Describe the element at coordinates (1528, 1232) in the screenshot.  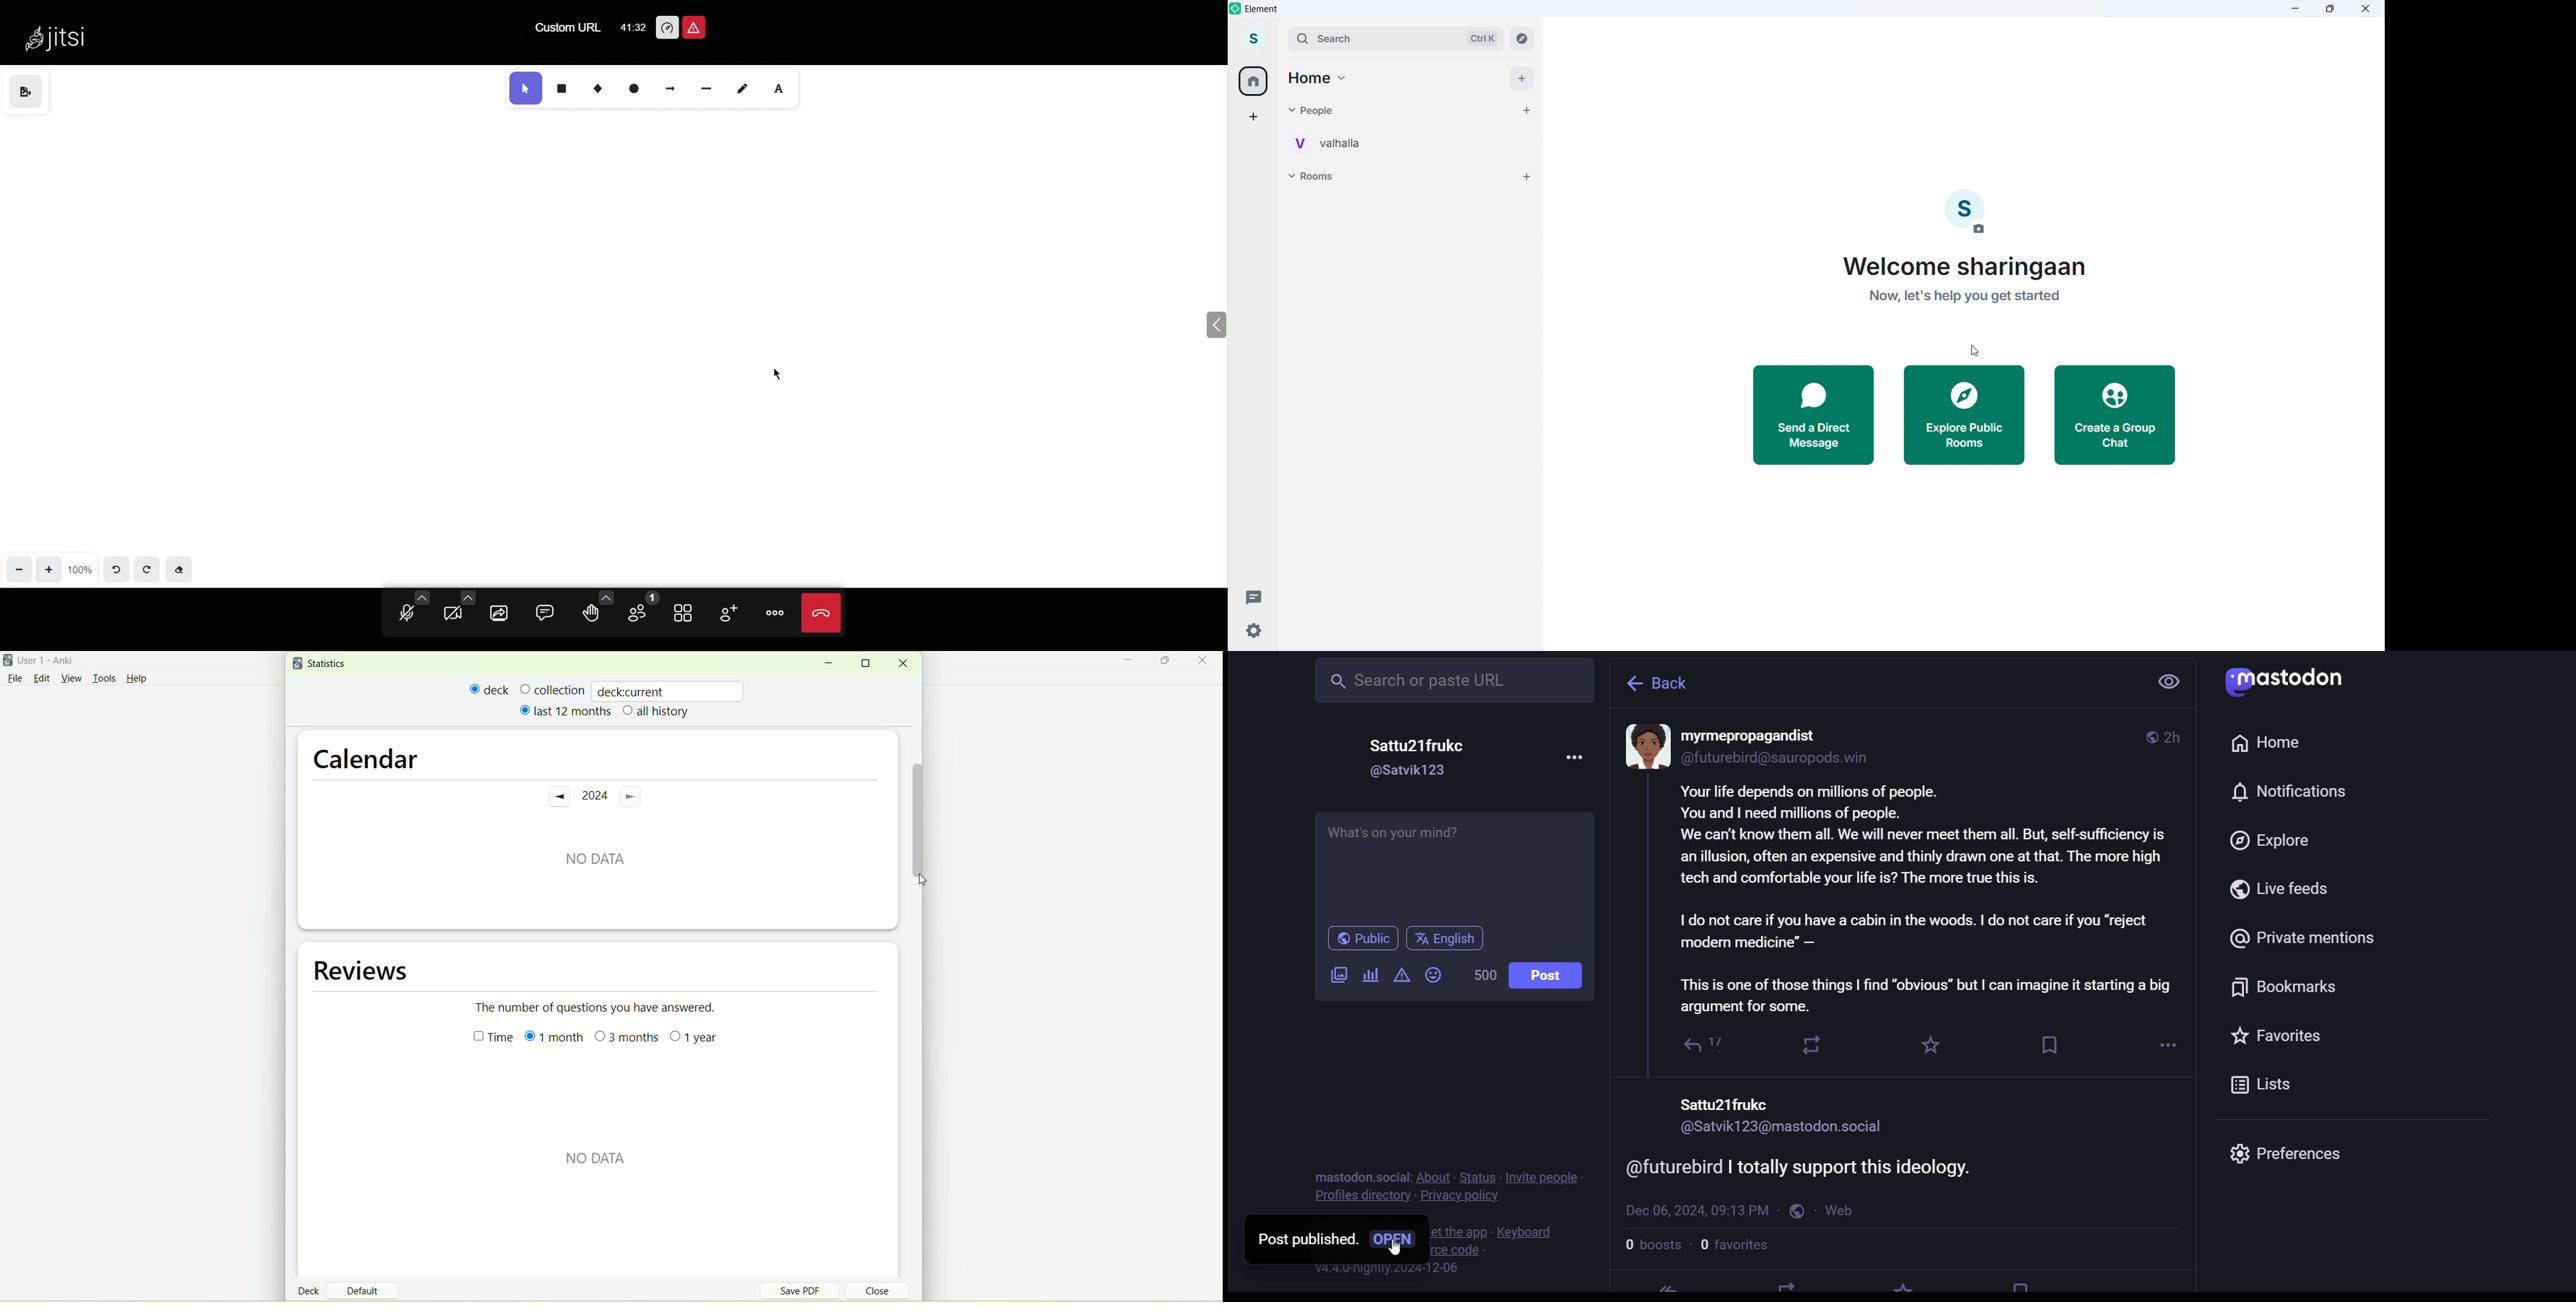
I see `keyboard` at that location.